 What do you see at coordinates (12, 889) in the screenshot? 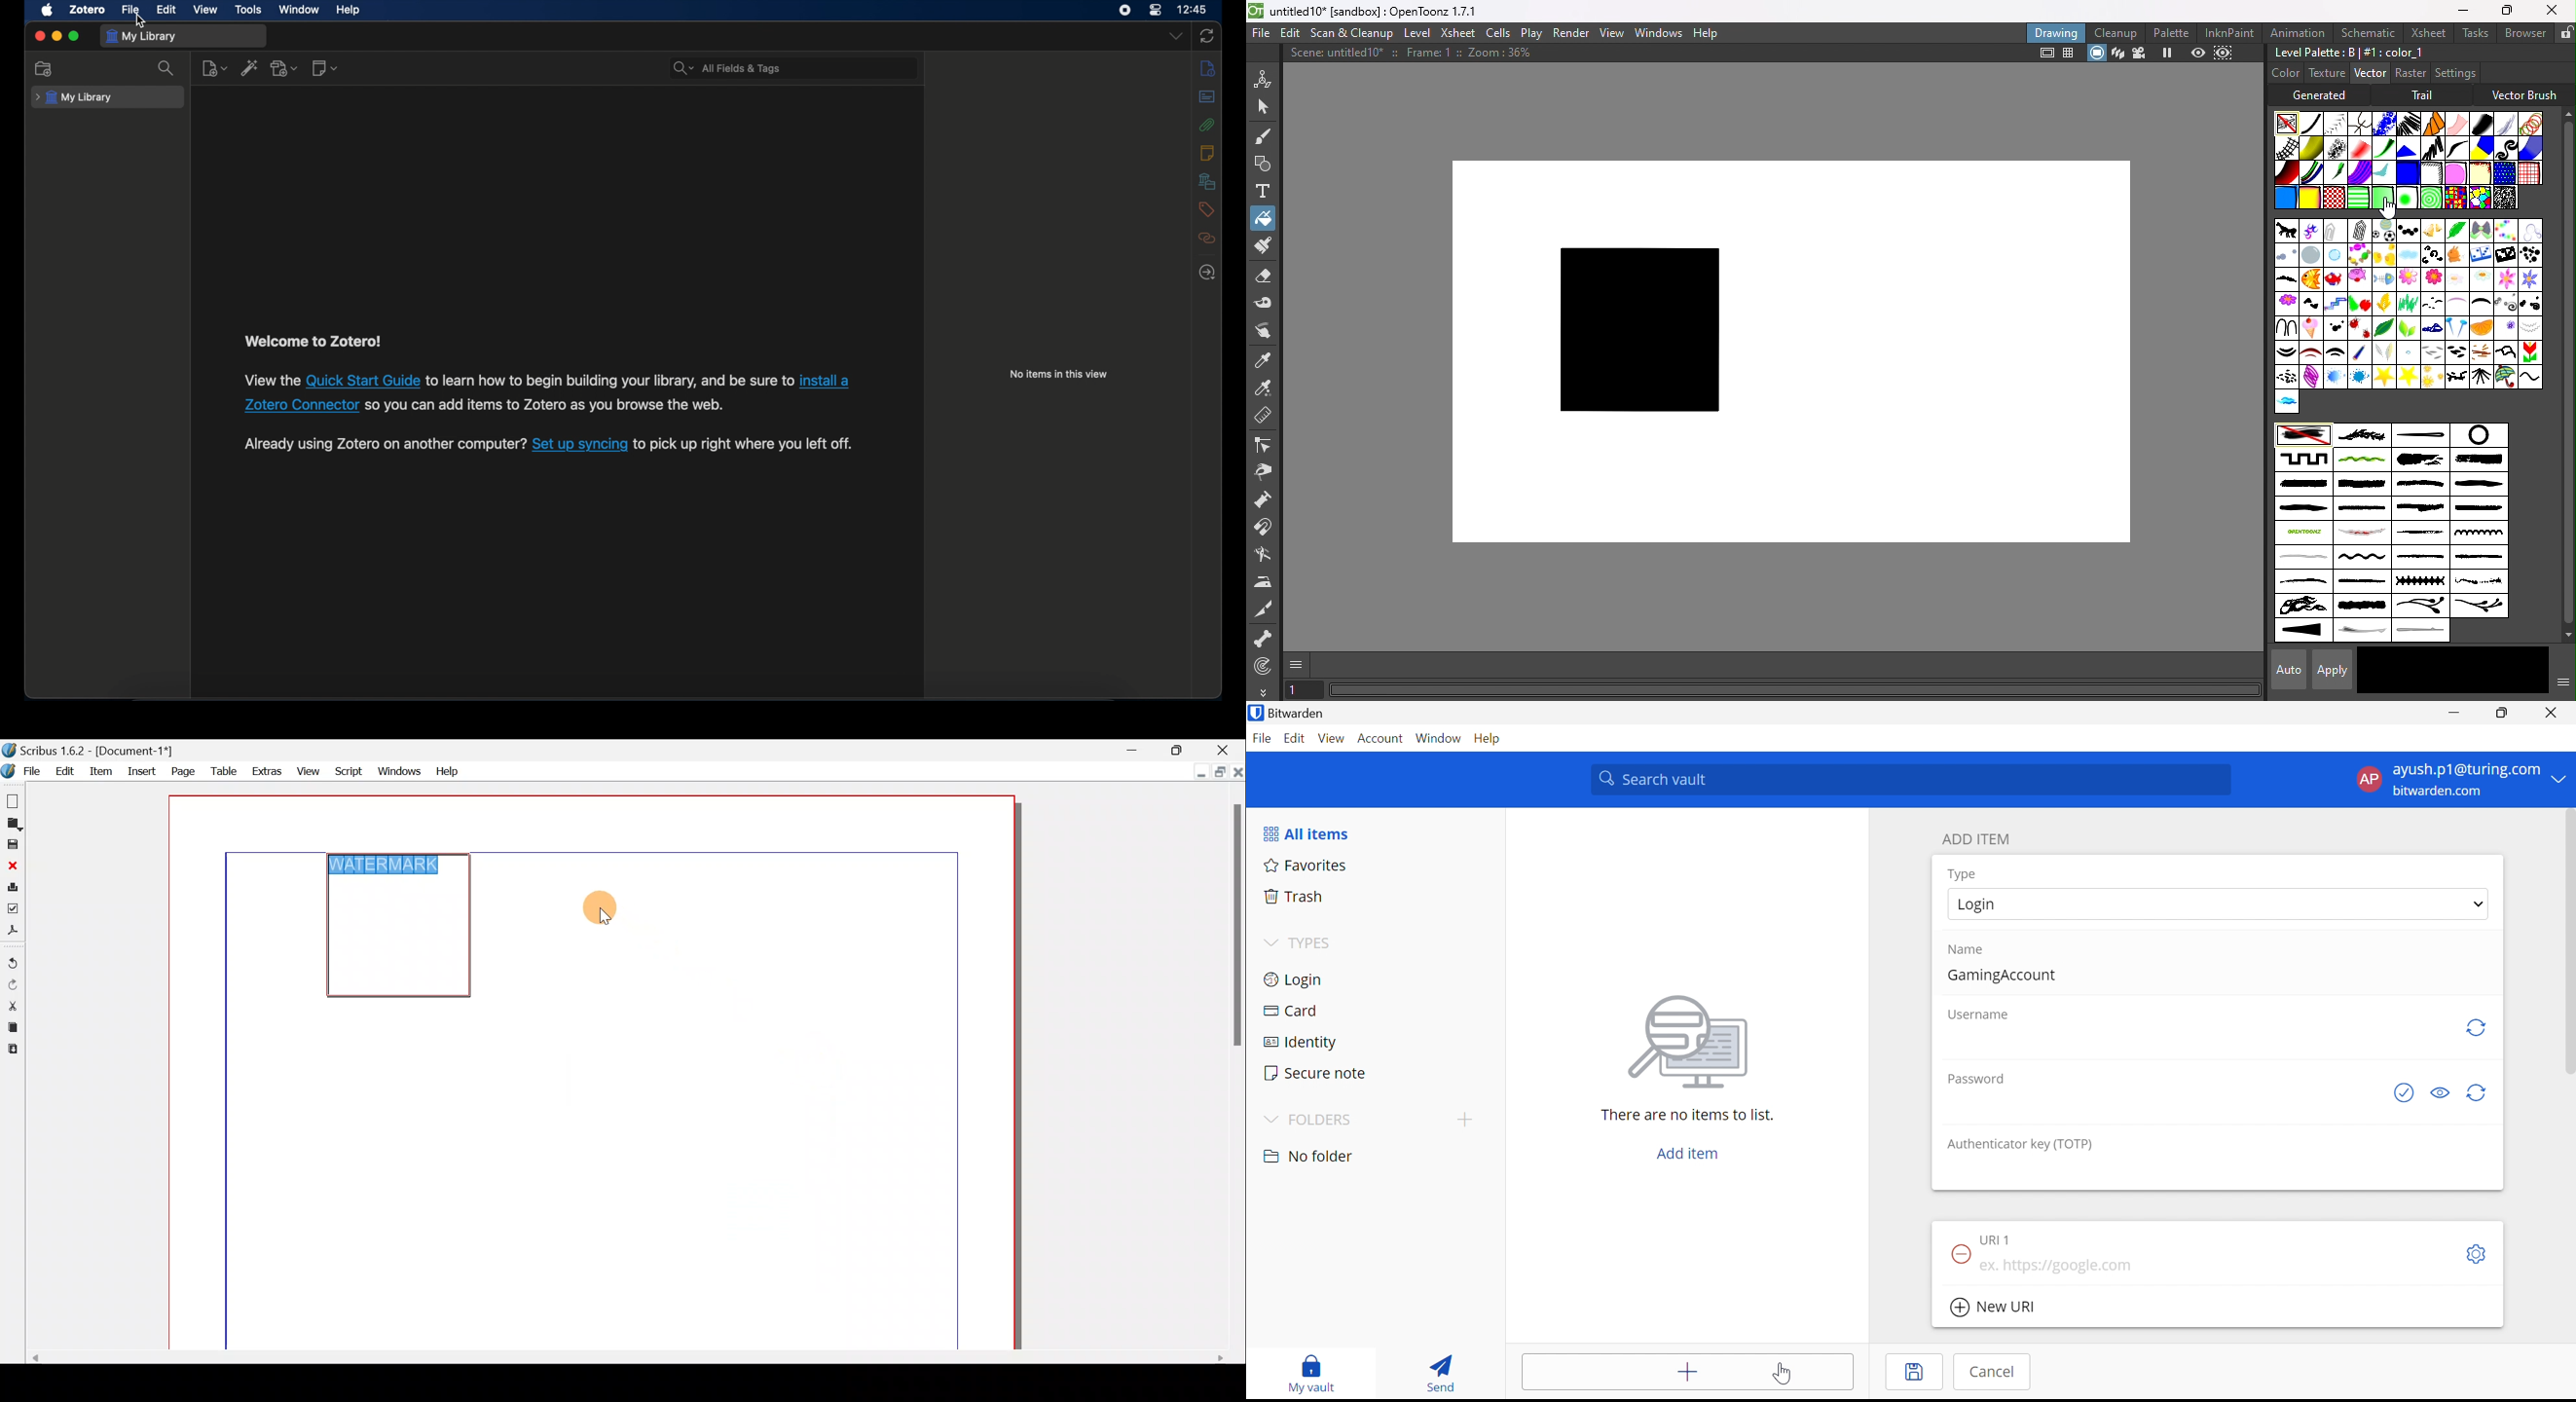
I see `Print` at bounding box center [12, 889].